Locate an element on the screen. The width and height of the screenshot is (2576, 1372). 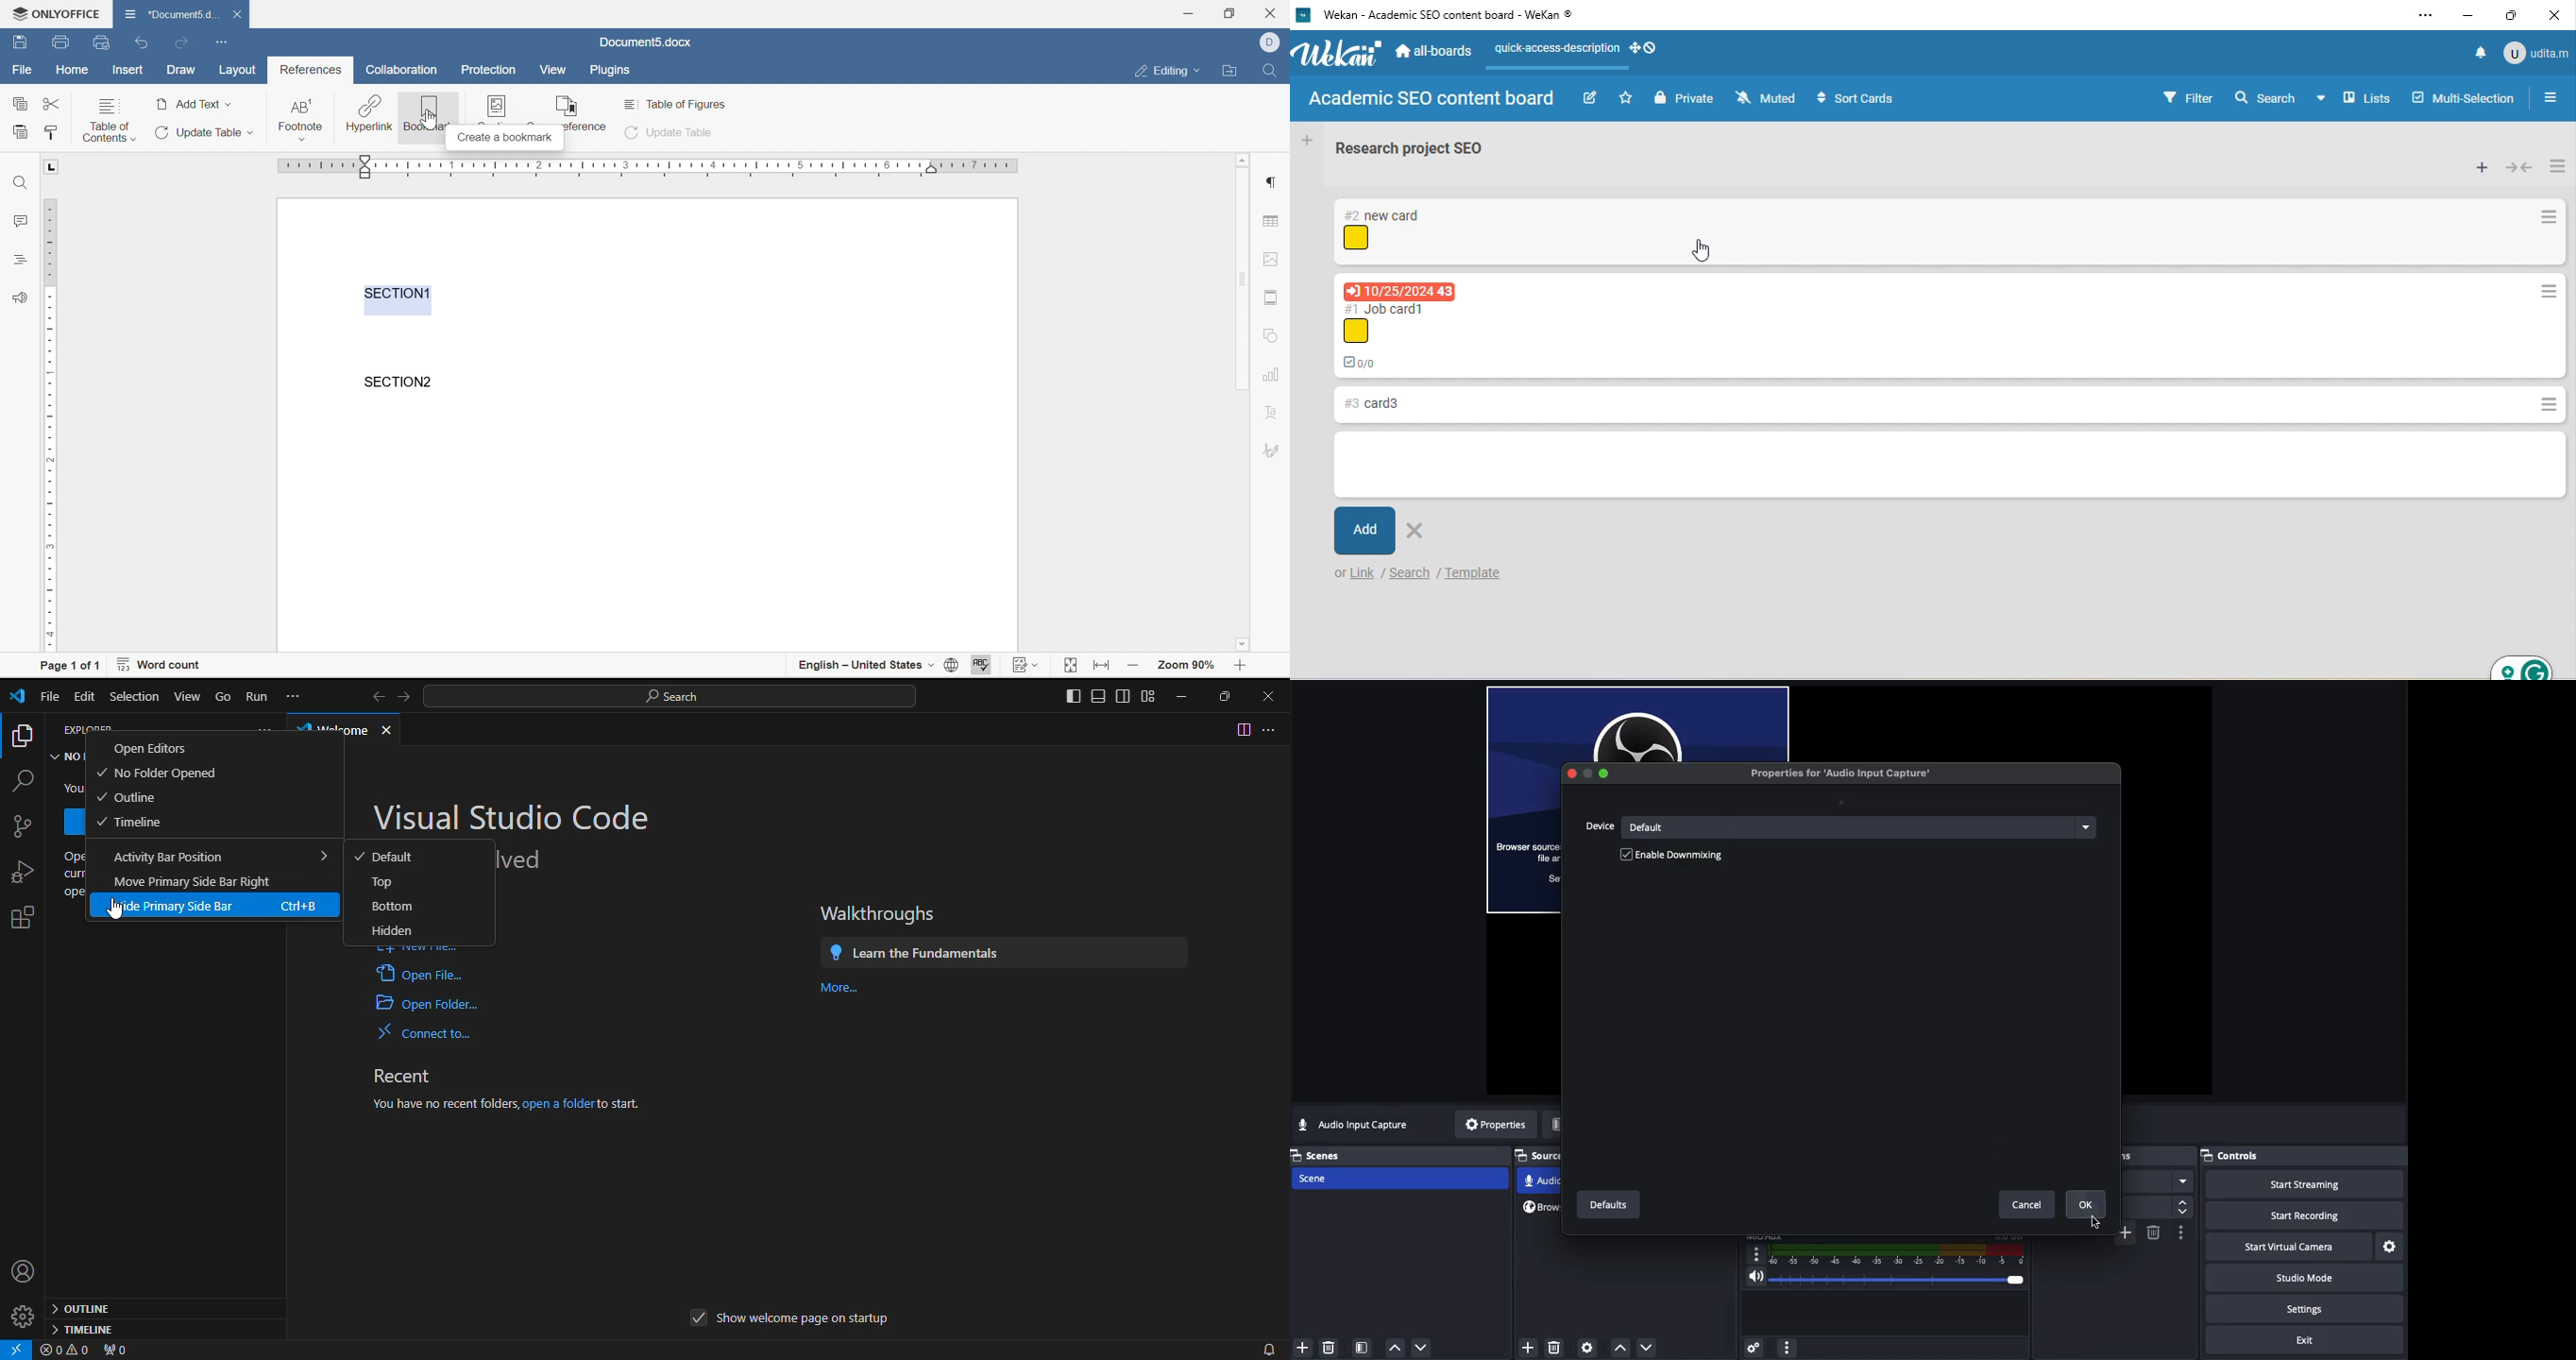
spell checking is located at coordinates (979, 667).